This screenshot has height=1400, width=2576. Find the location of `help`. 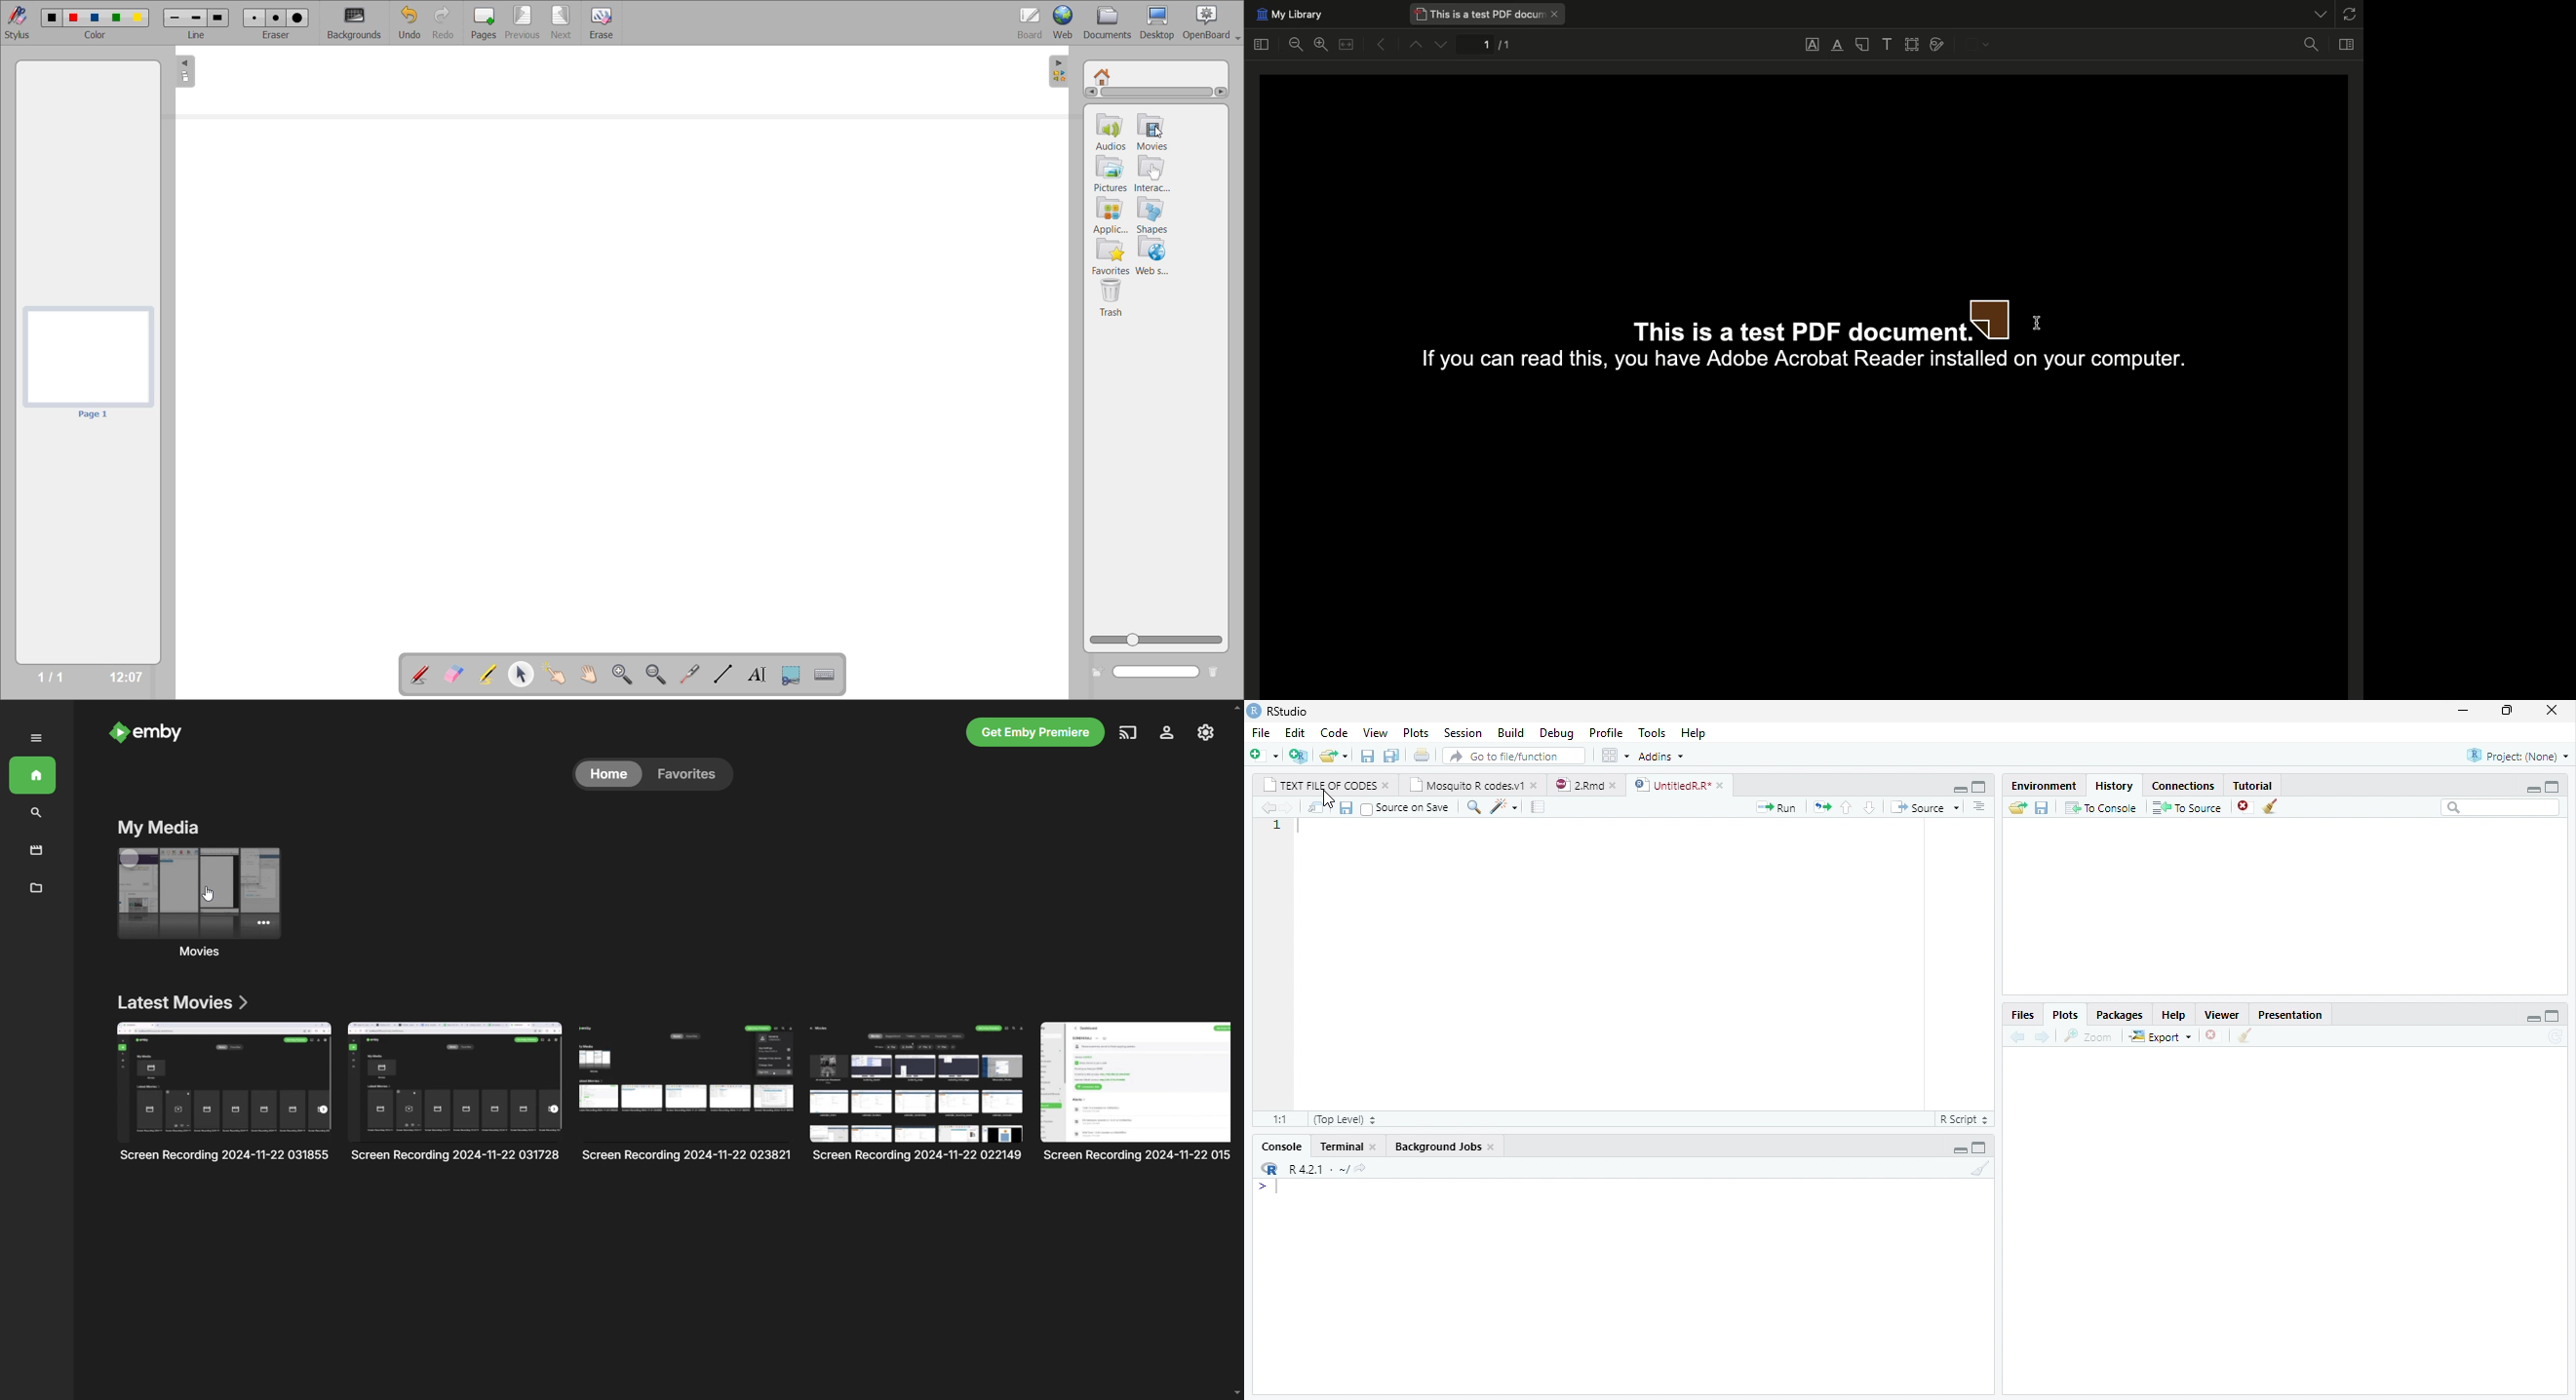

help is located at coordinates (1703, 736).